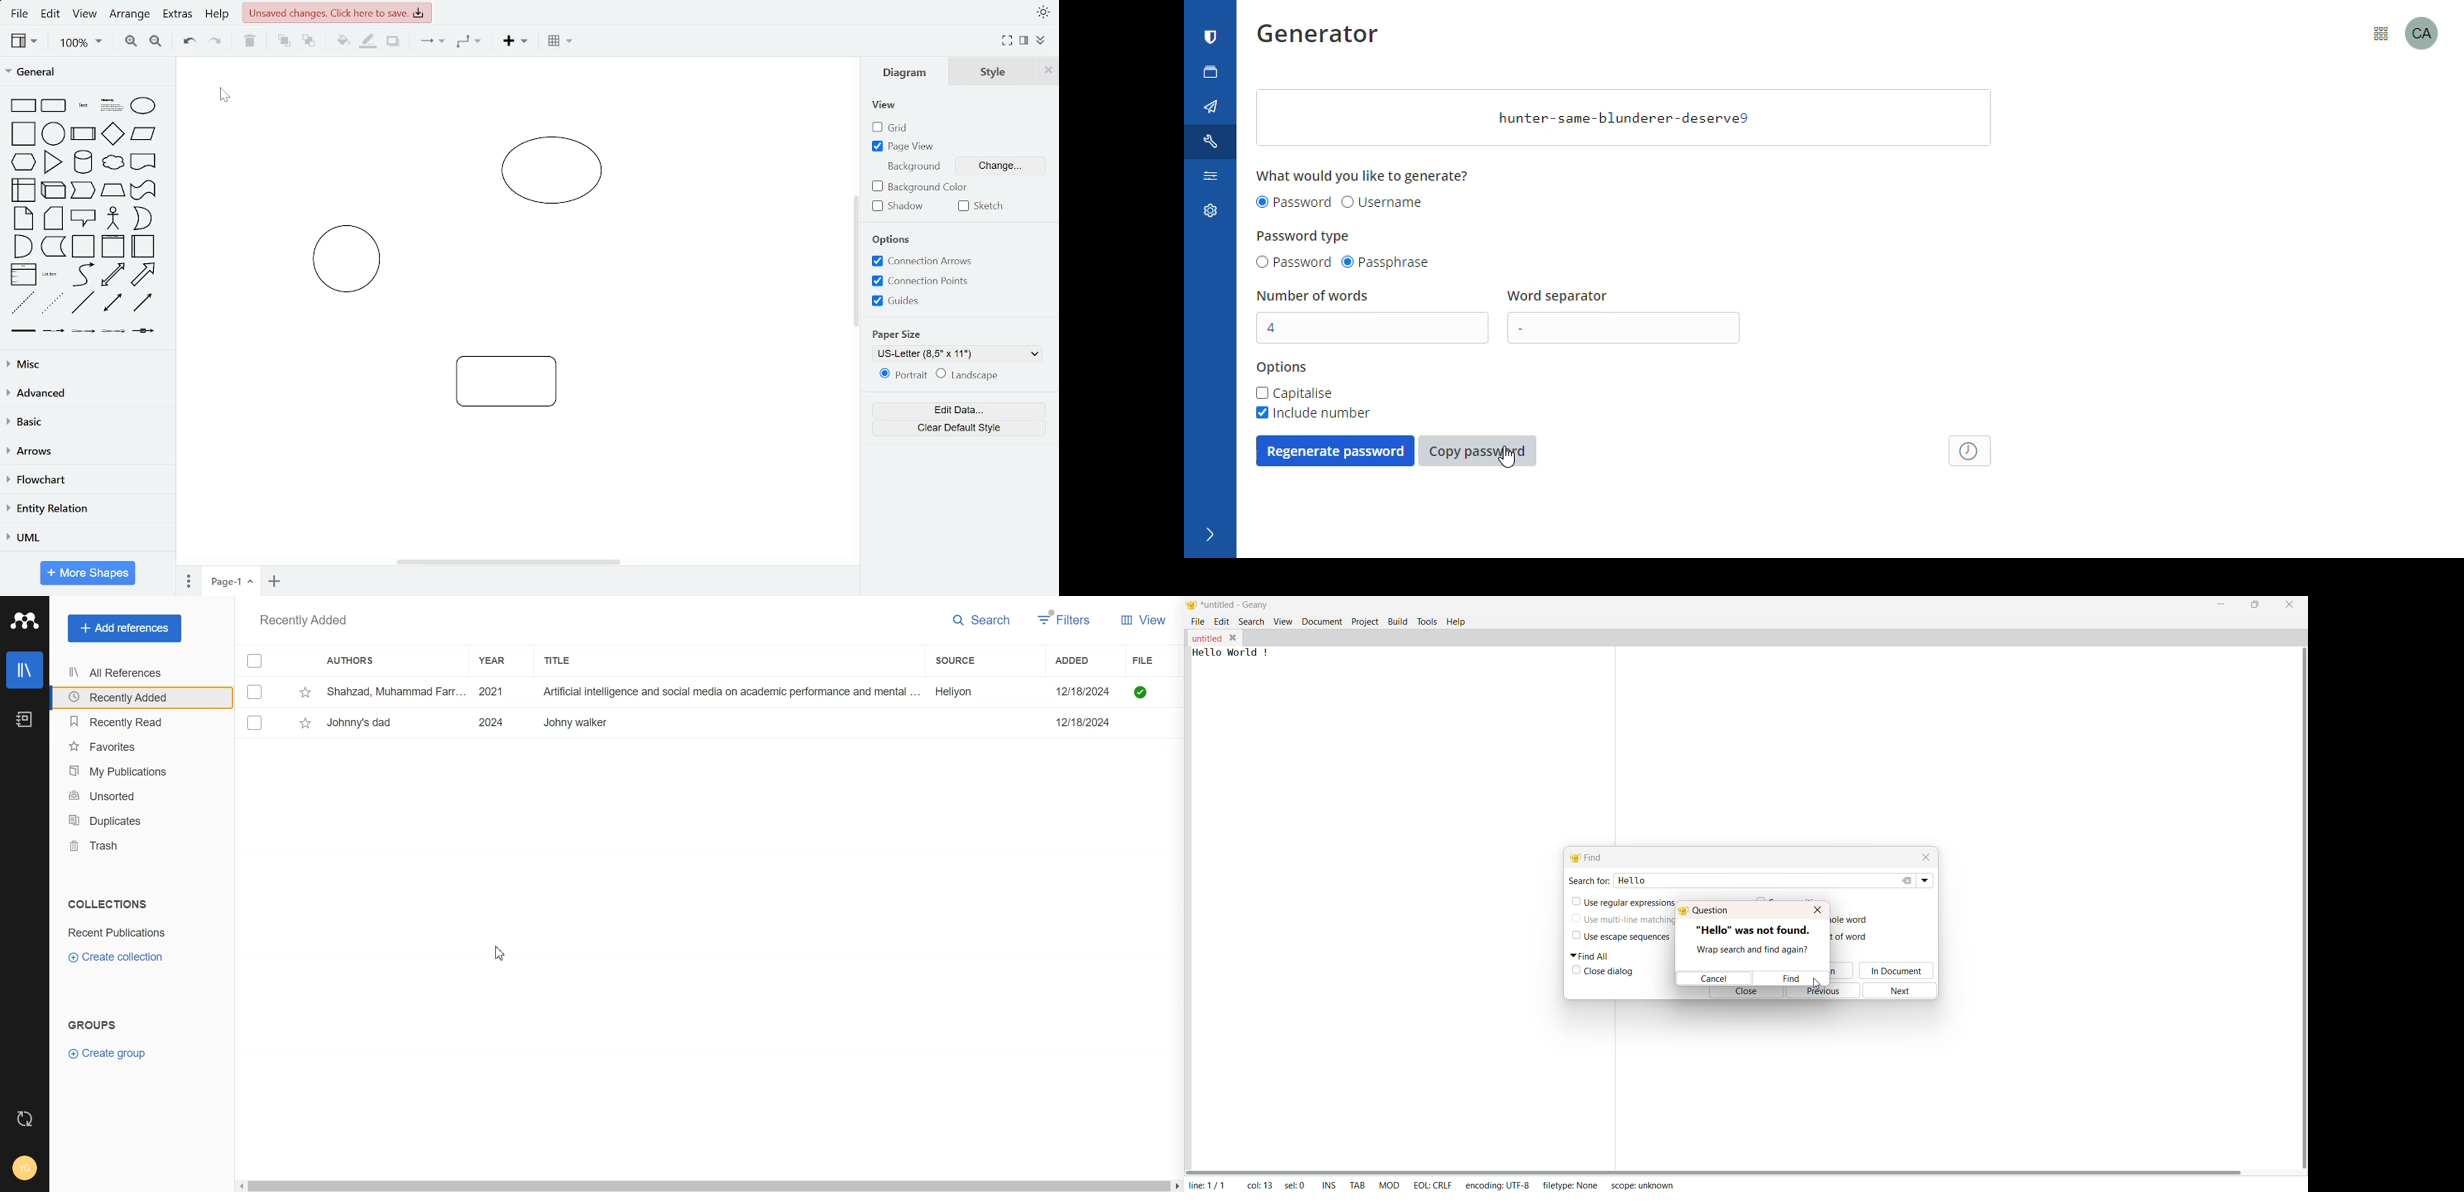 The width and height of the screenshot is (2464, 1204). Describe the element at coordinates (901, 207) in the screenshot. I see `shadow` at that location.